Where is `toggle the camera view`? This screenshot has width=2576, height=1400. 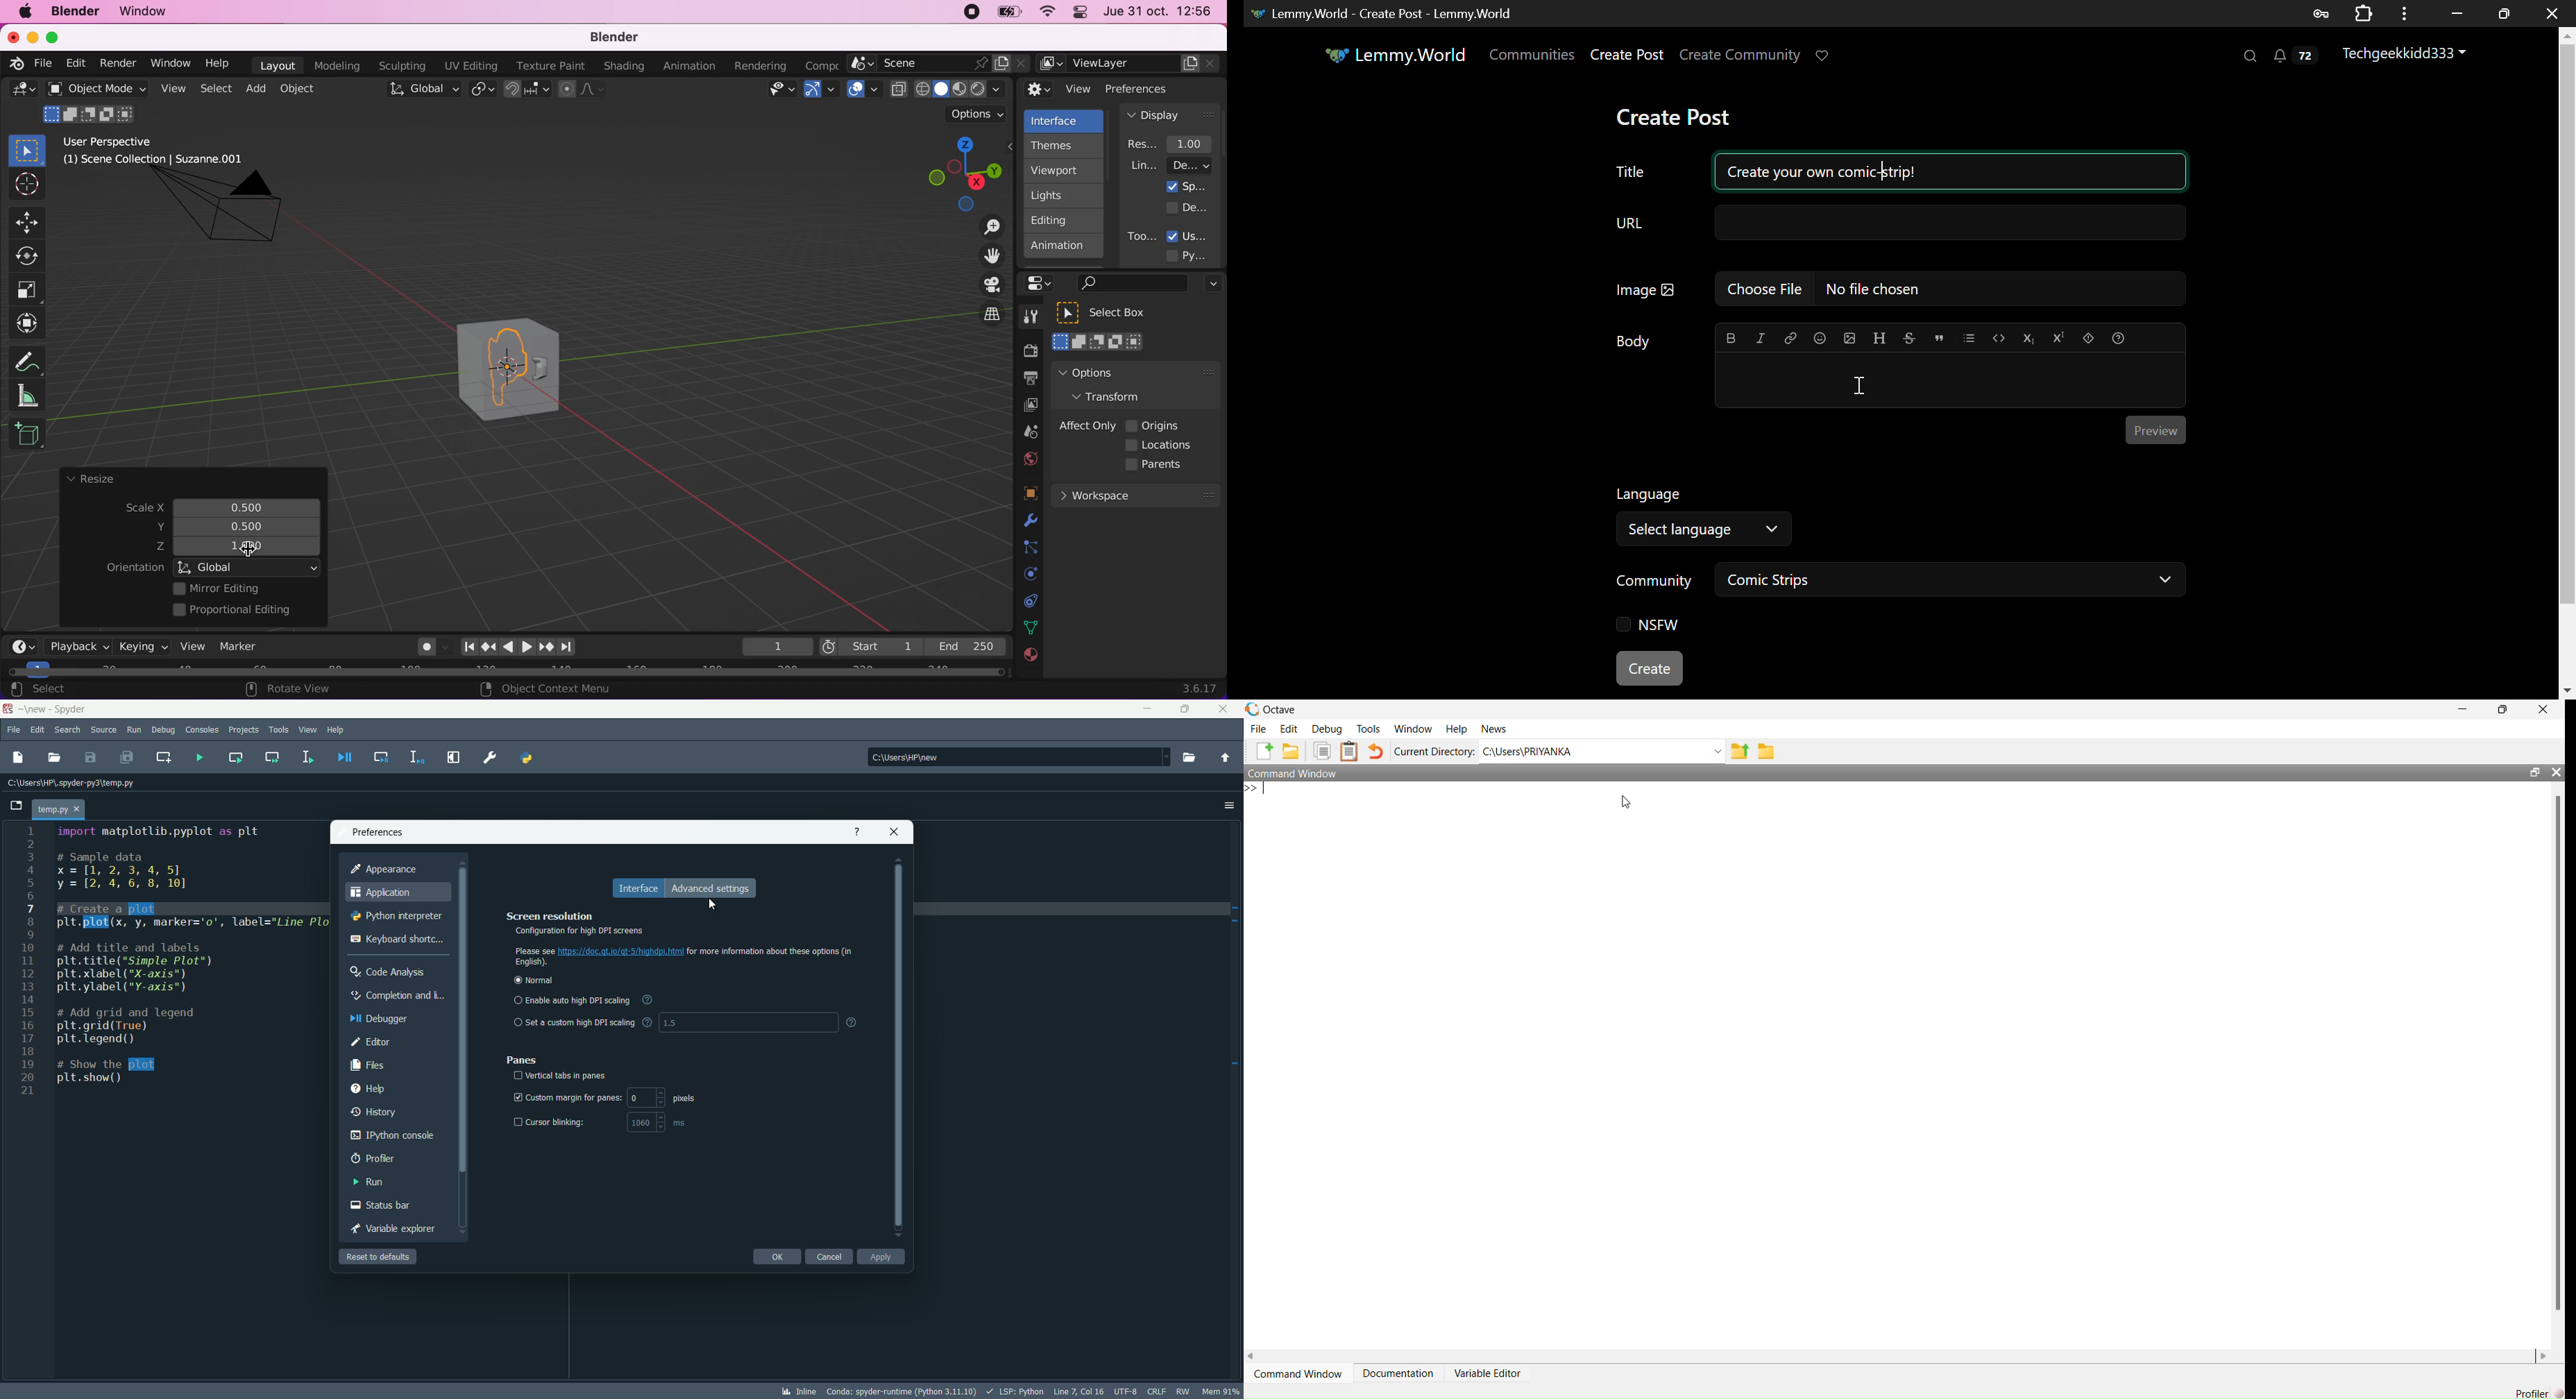 toggle the camera view is located at coordinates (985, 285).